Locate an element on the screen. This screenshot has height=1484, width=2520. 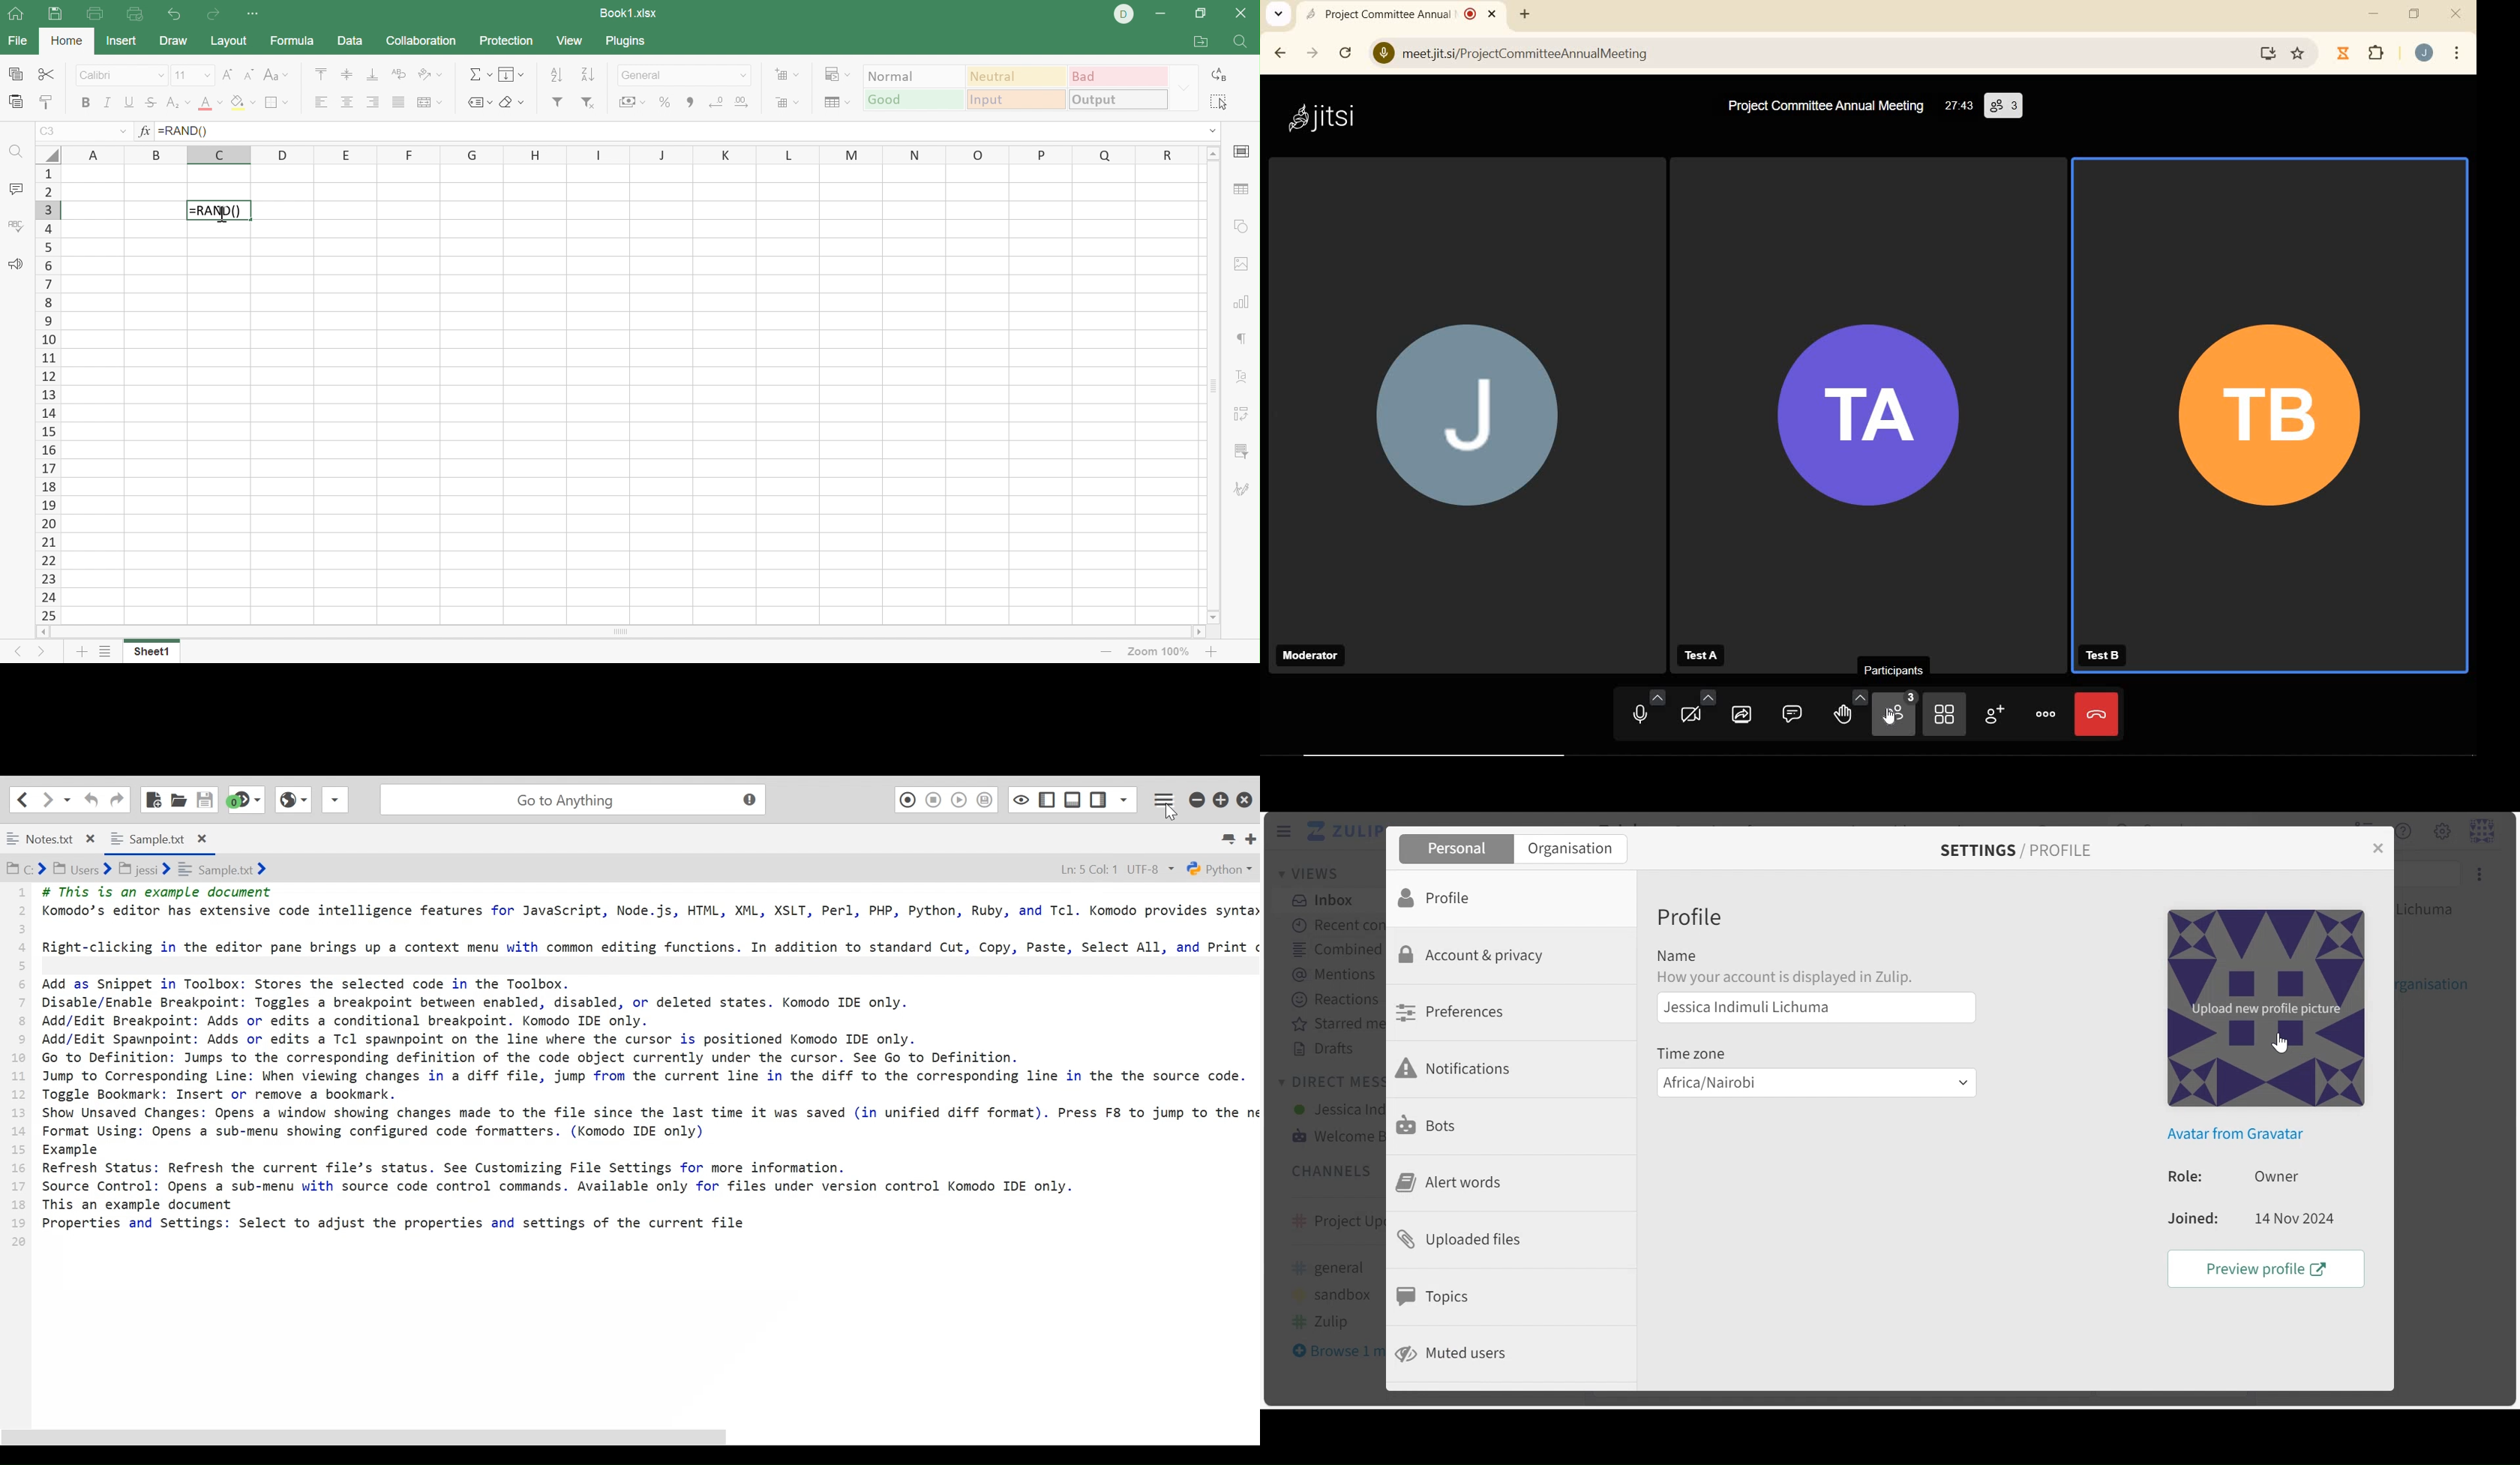
Insert is located at coordinates (122, 40).